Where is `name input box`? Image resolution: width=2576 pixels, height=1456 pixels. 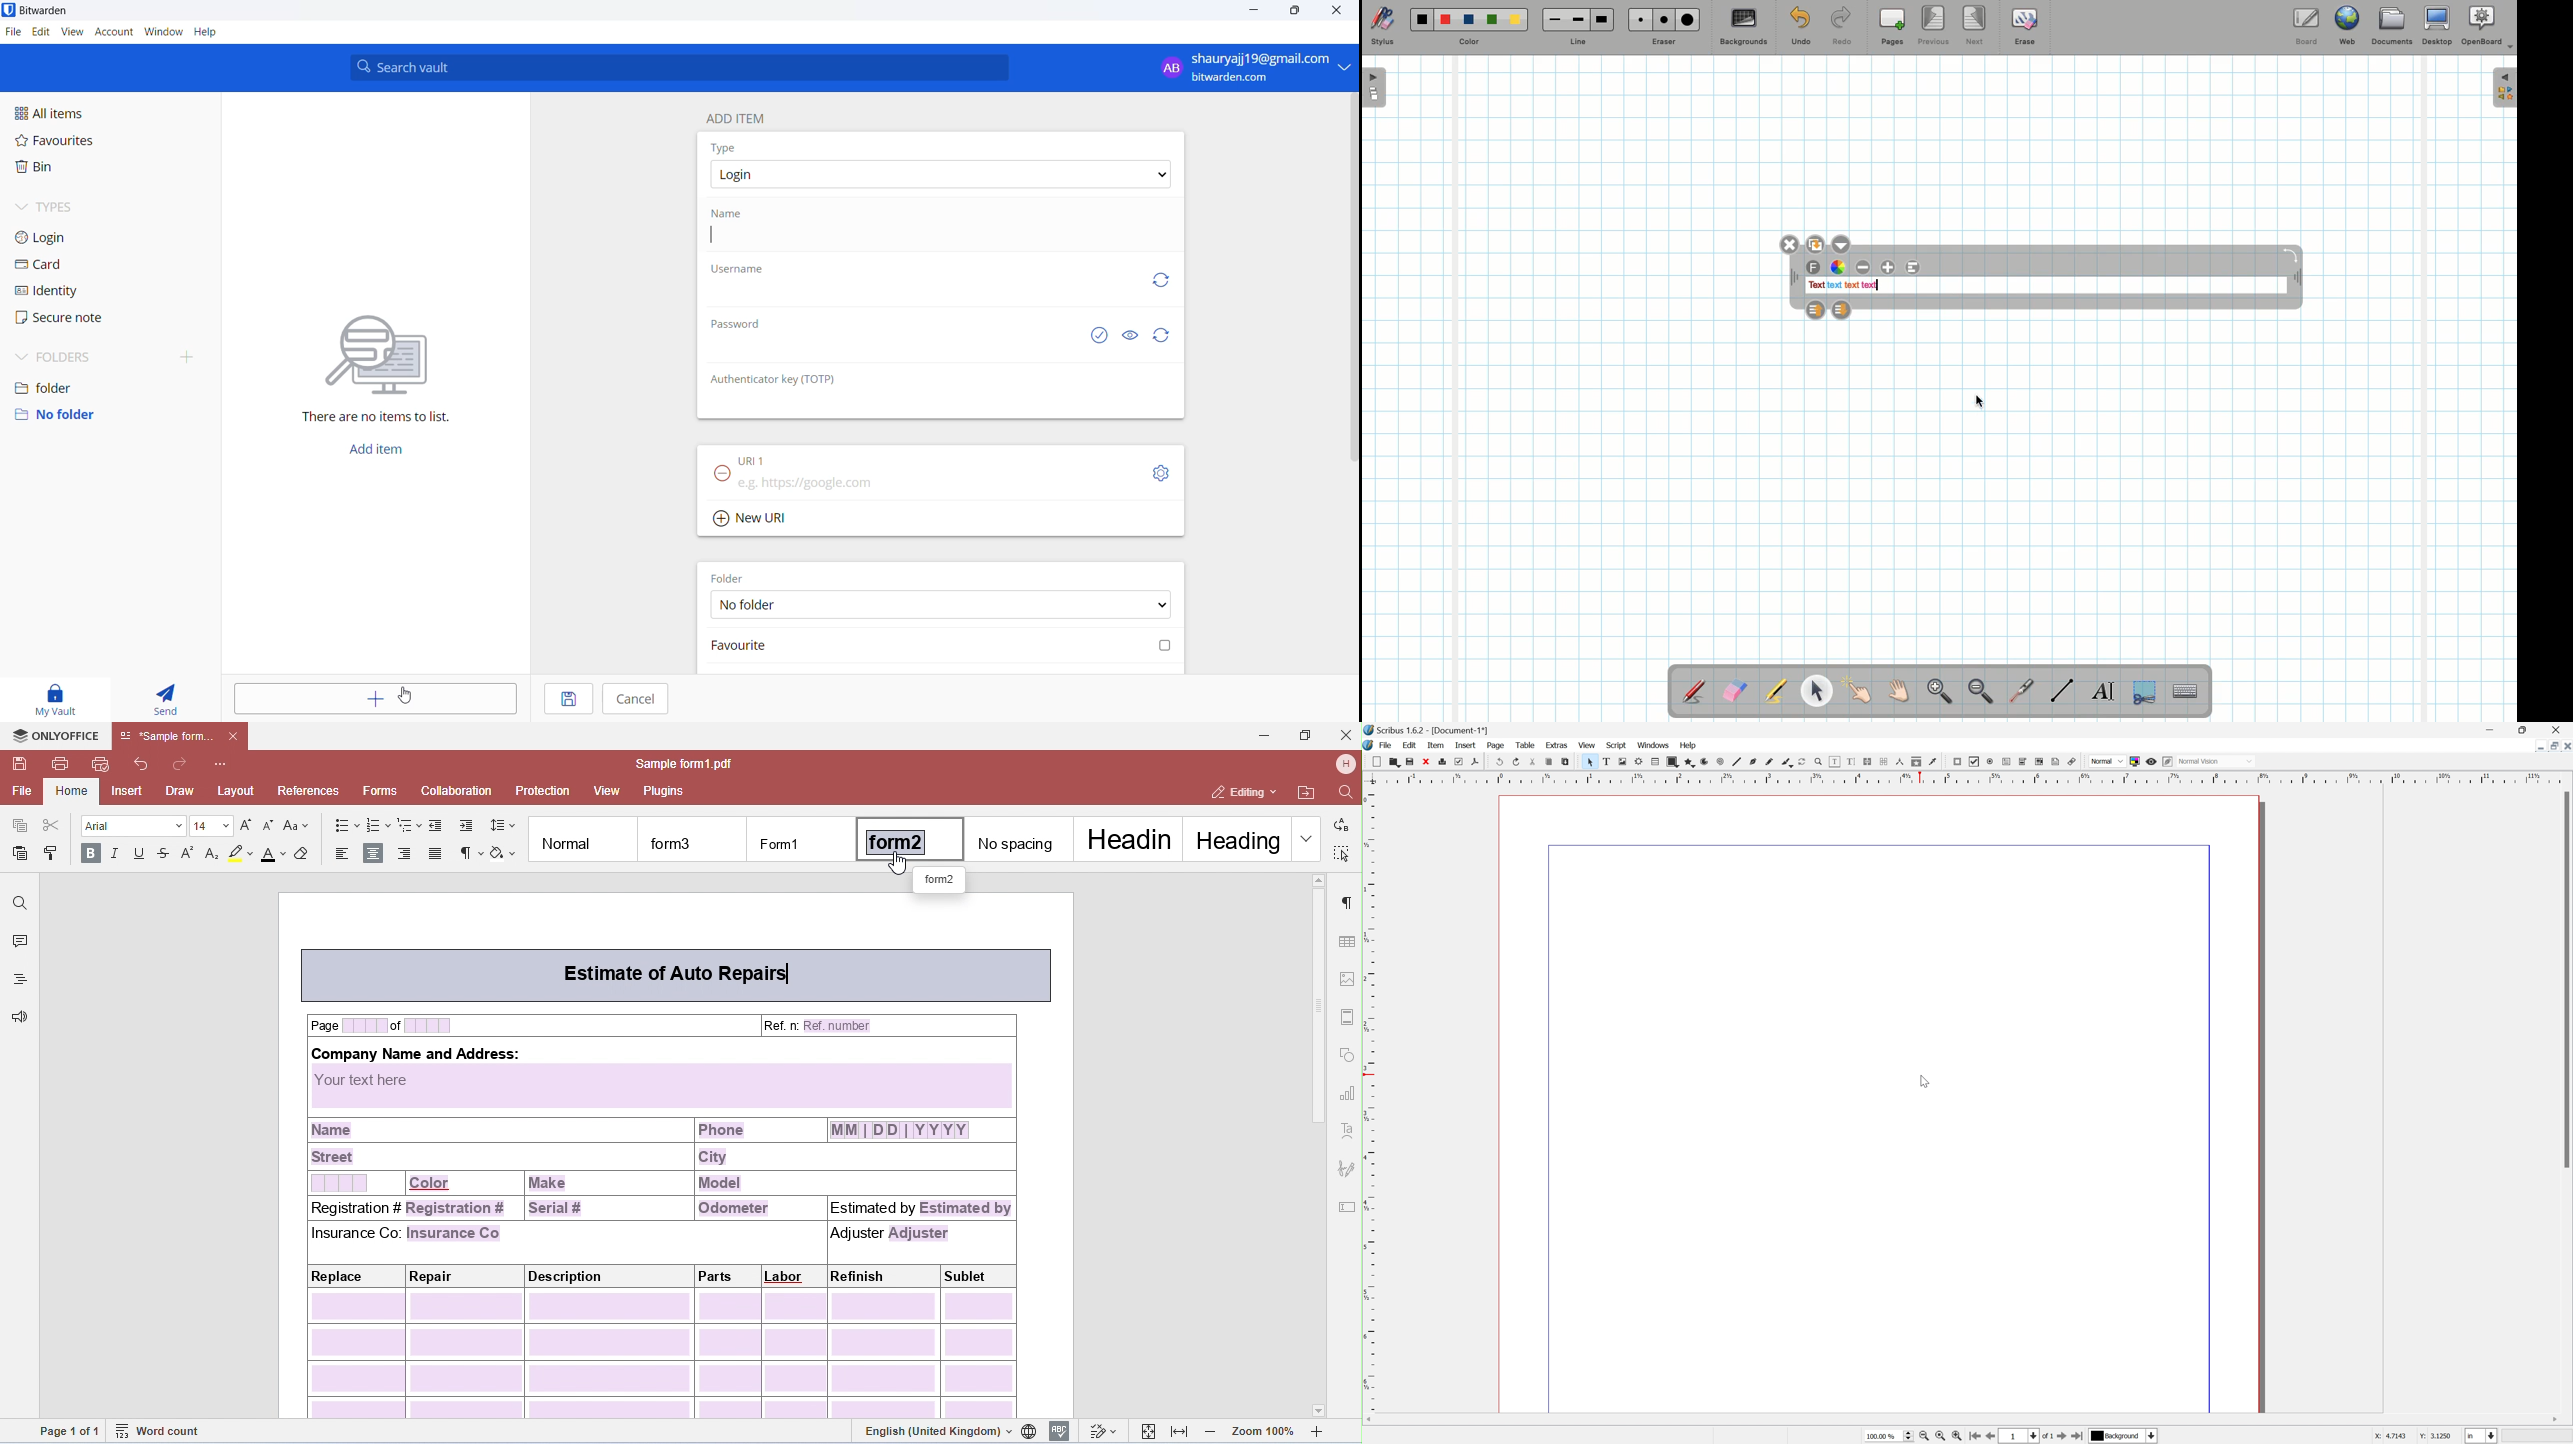
name input box is located at coordinates (946, 240).